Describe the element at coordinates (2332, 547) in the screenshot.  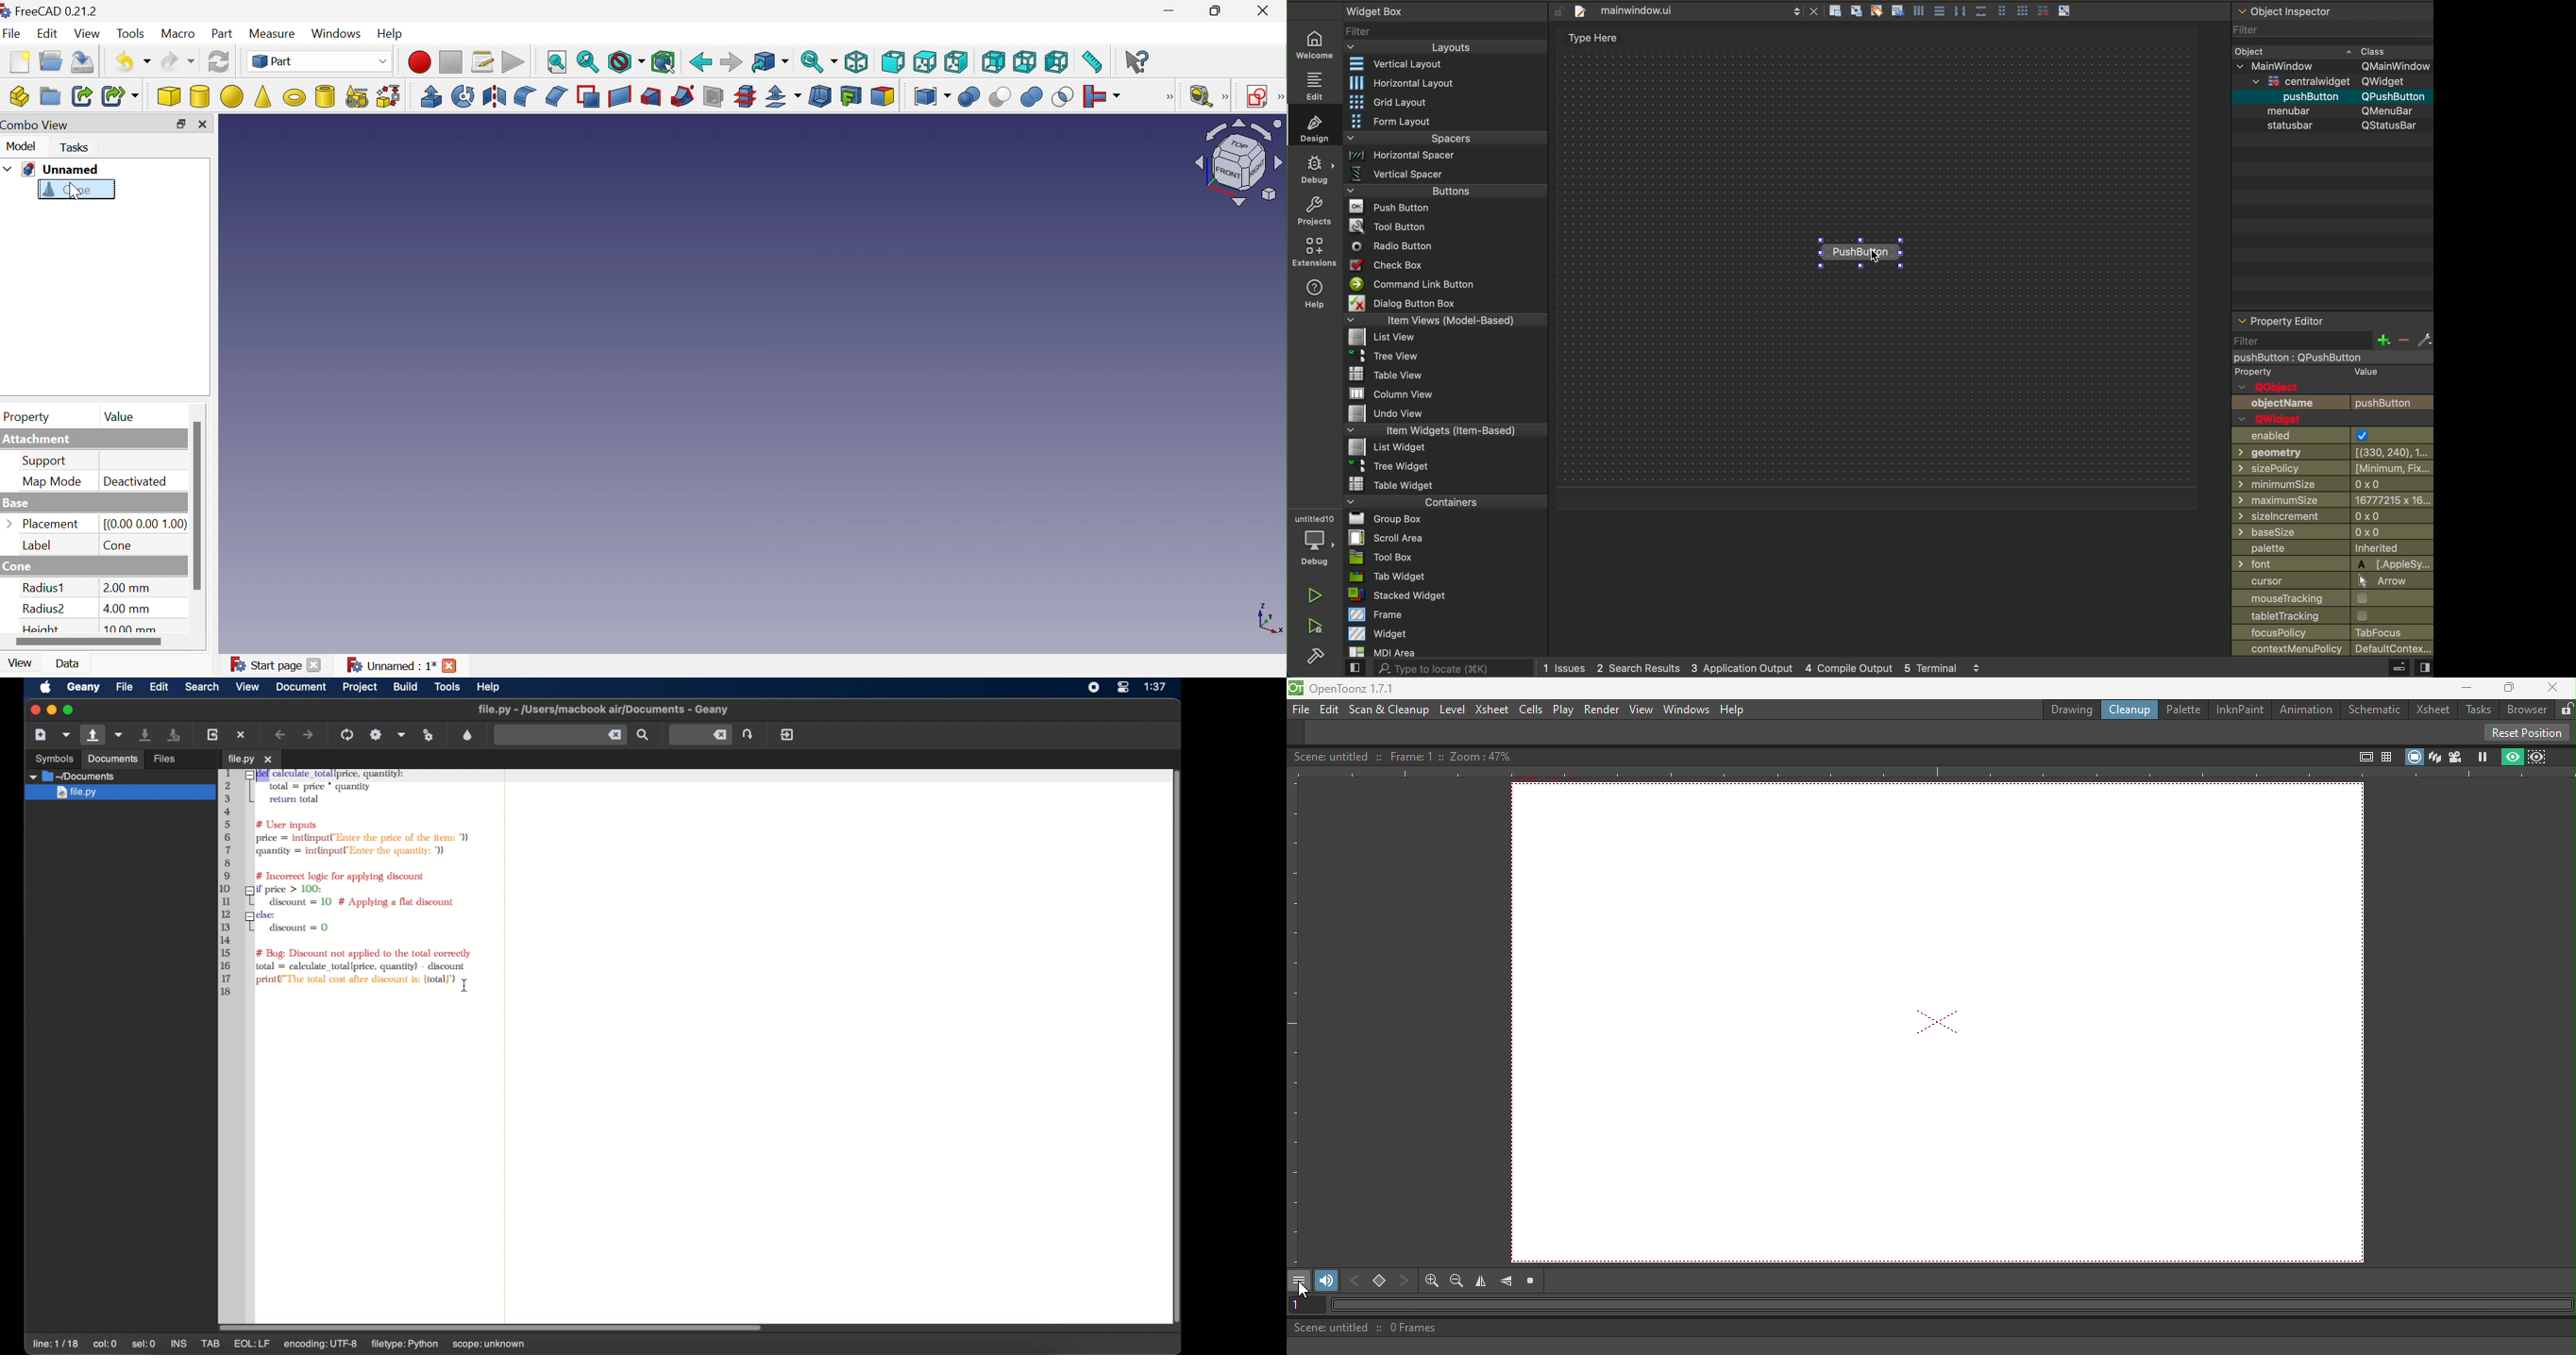
I see `palette` at that location.